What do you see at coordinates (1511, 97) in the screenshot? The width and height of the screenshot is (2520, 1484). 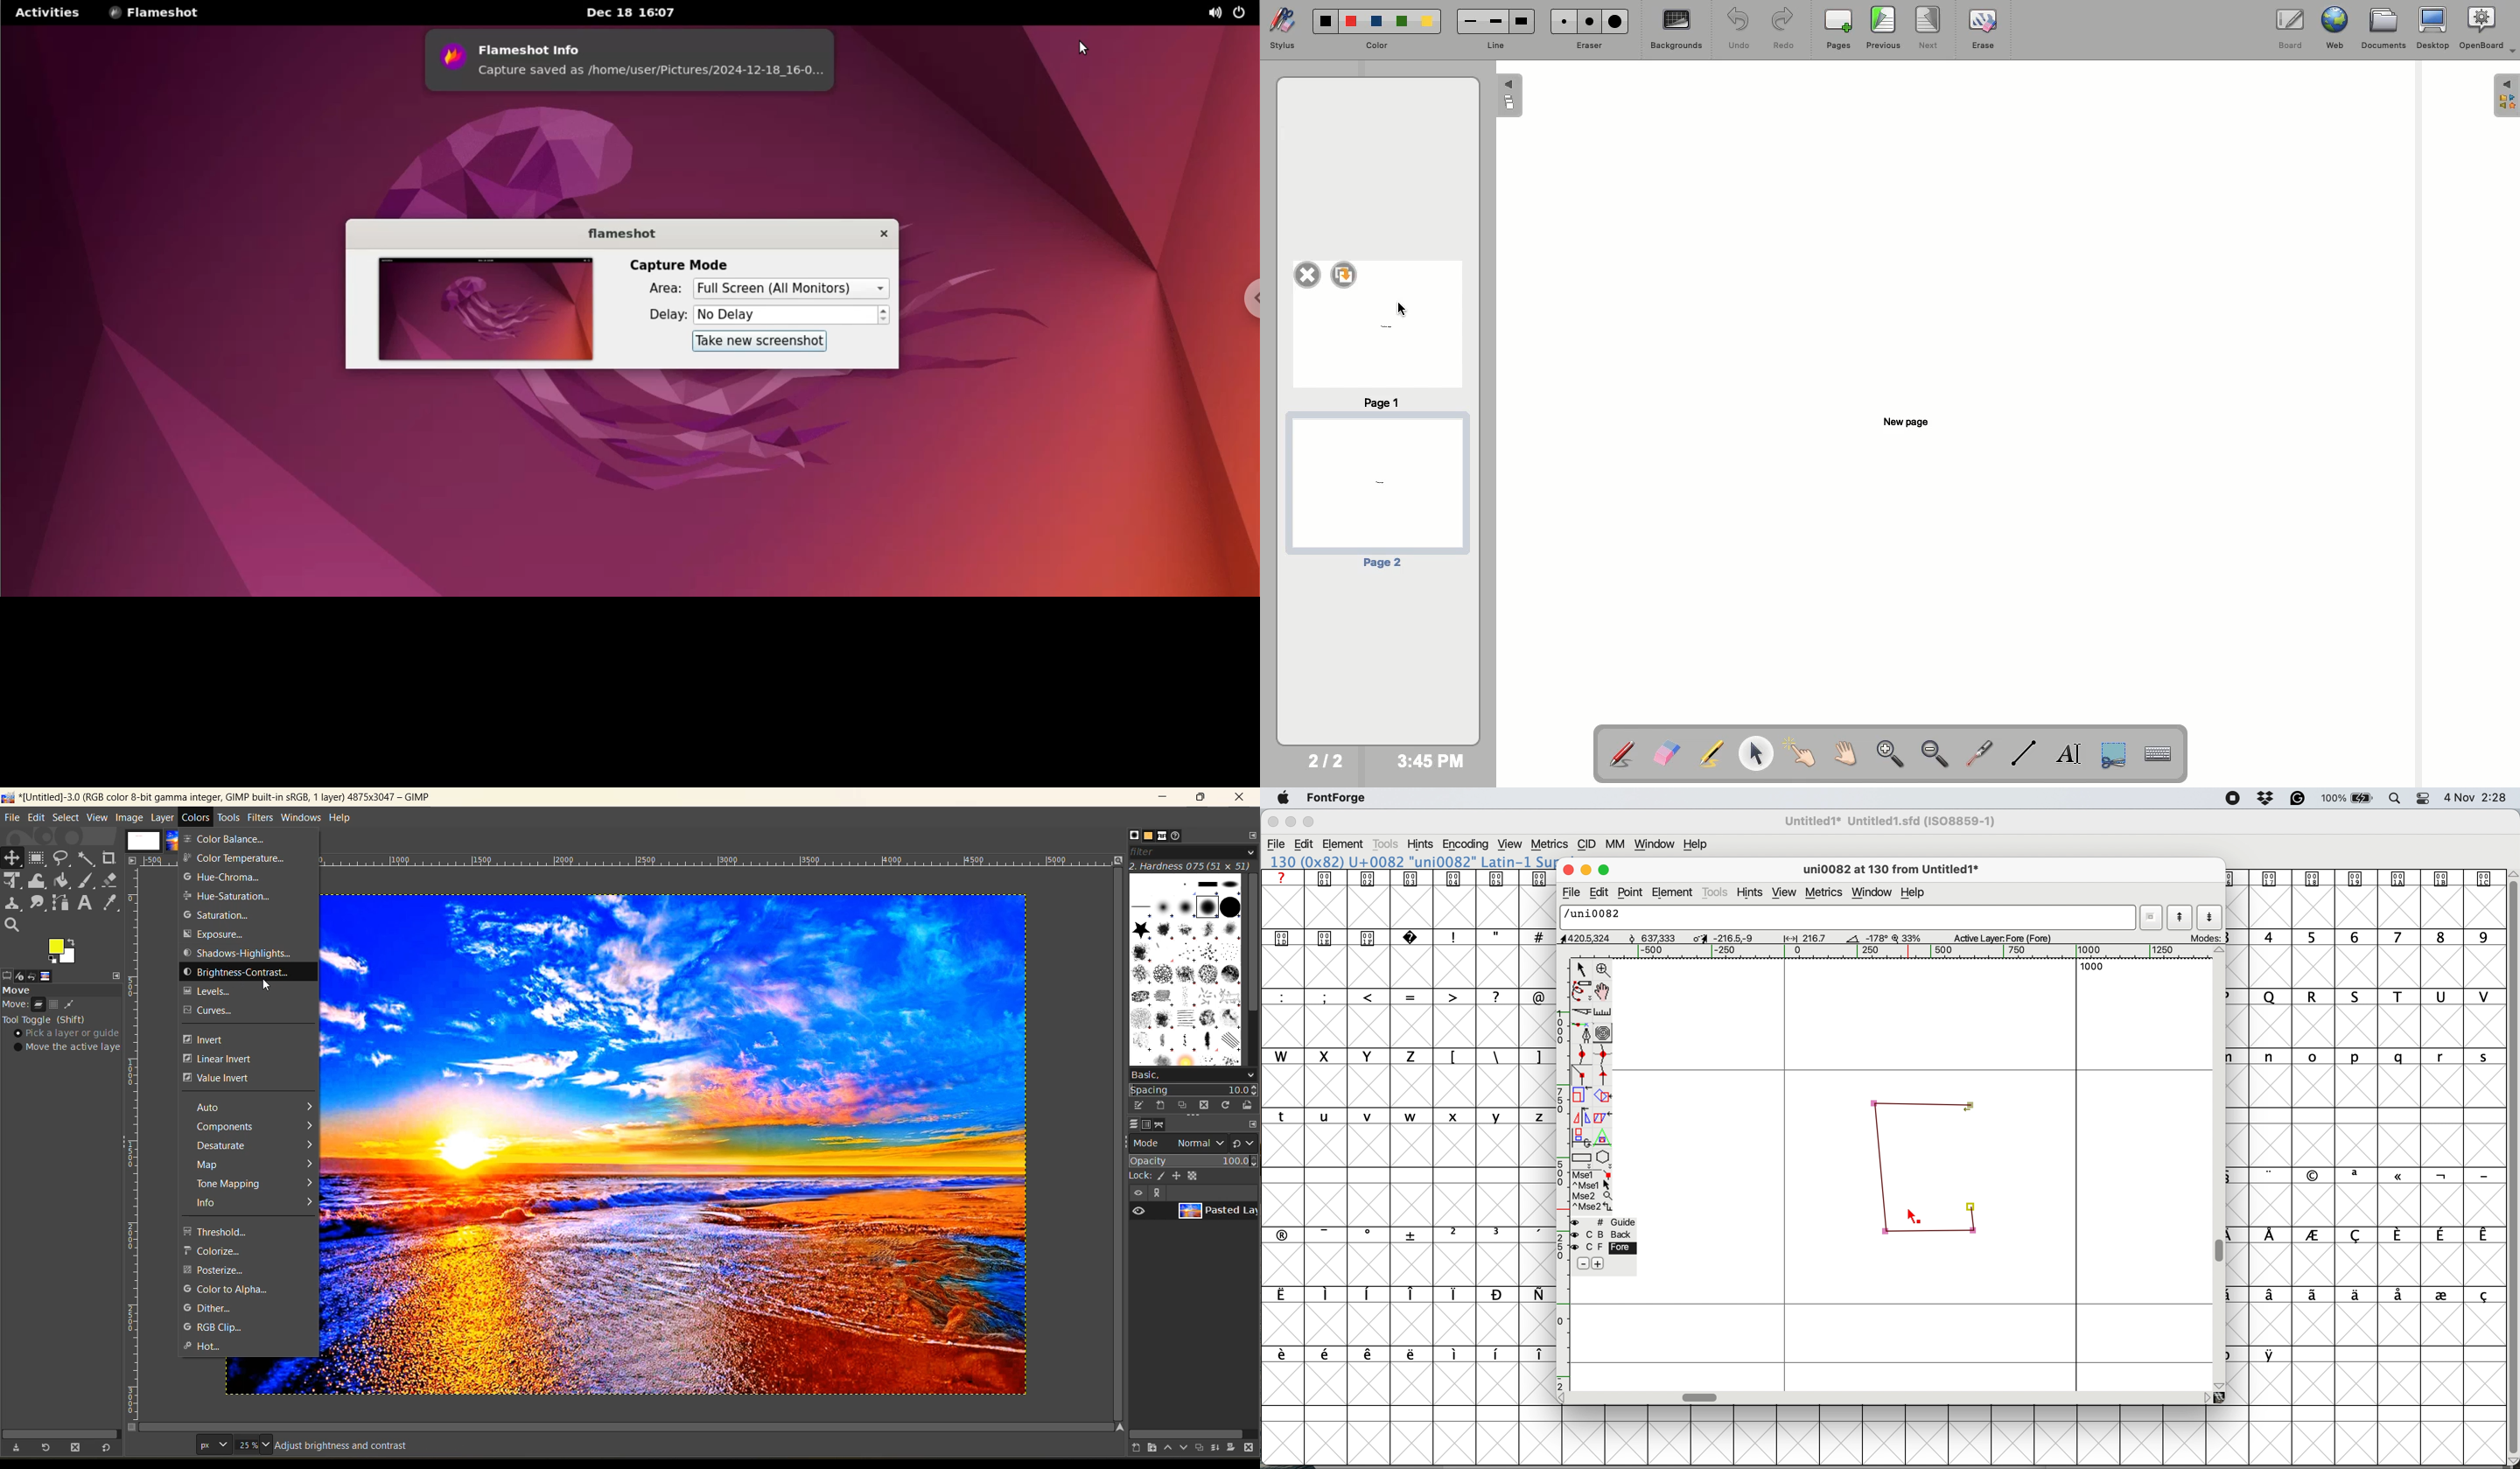 I see `The flatplan (left panel)` at bounding box center [1511, 97].